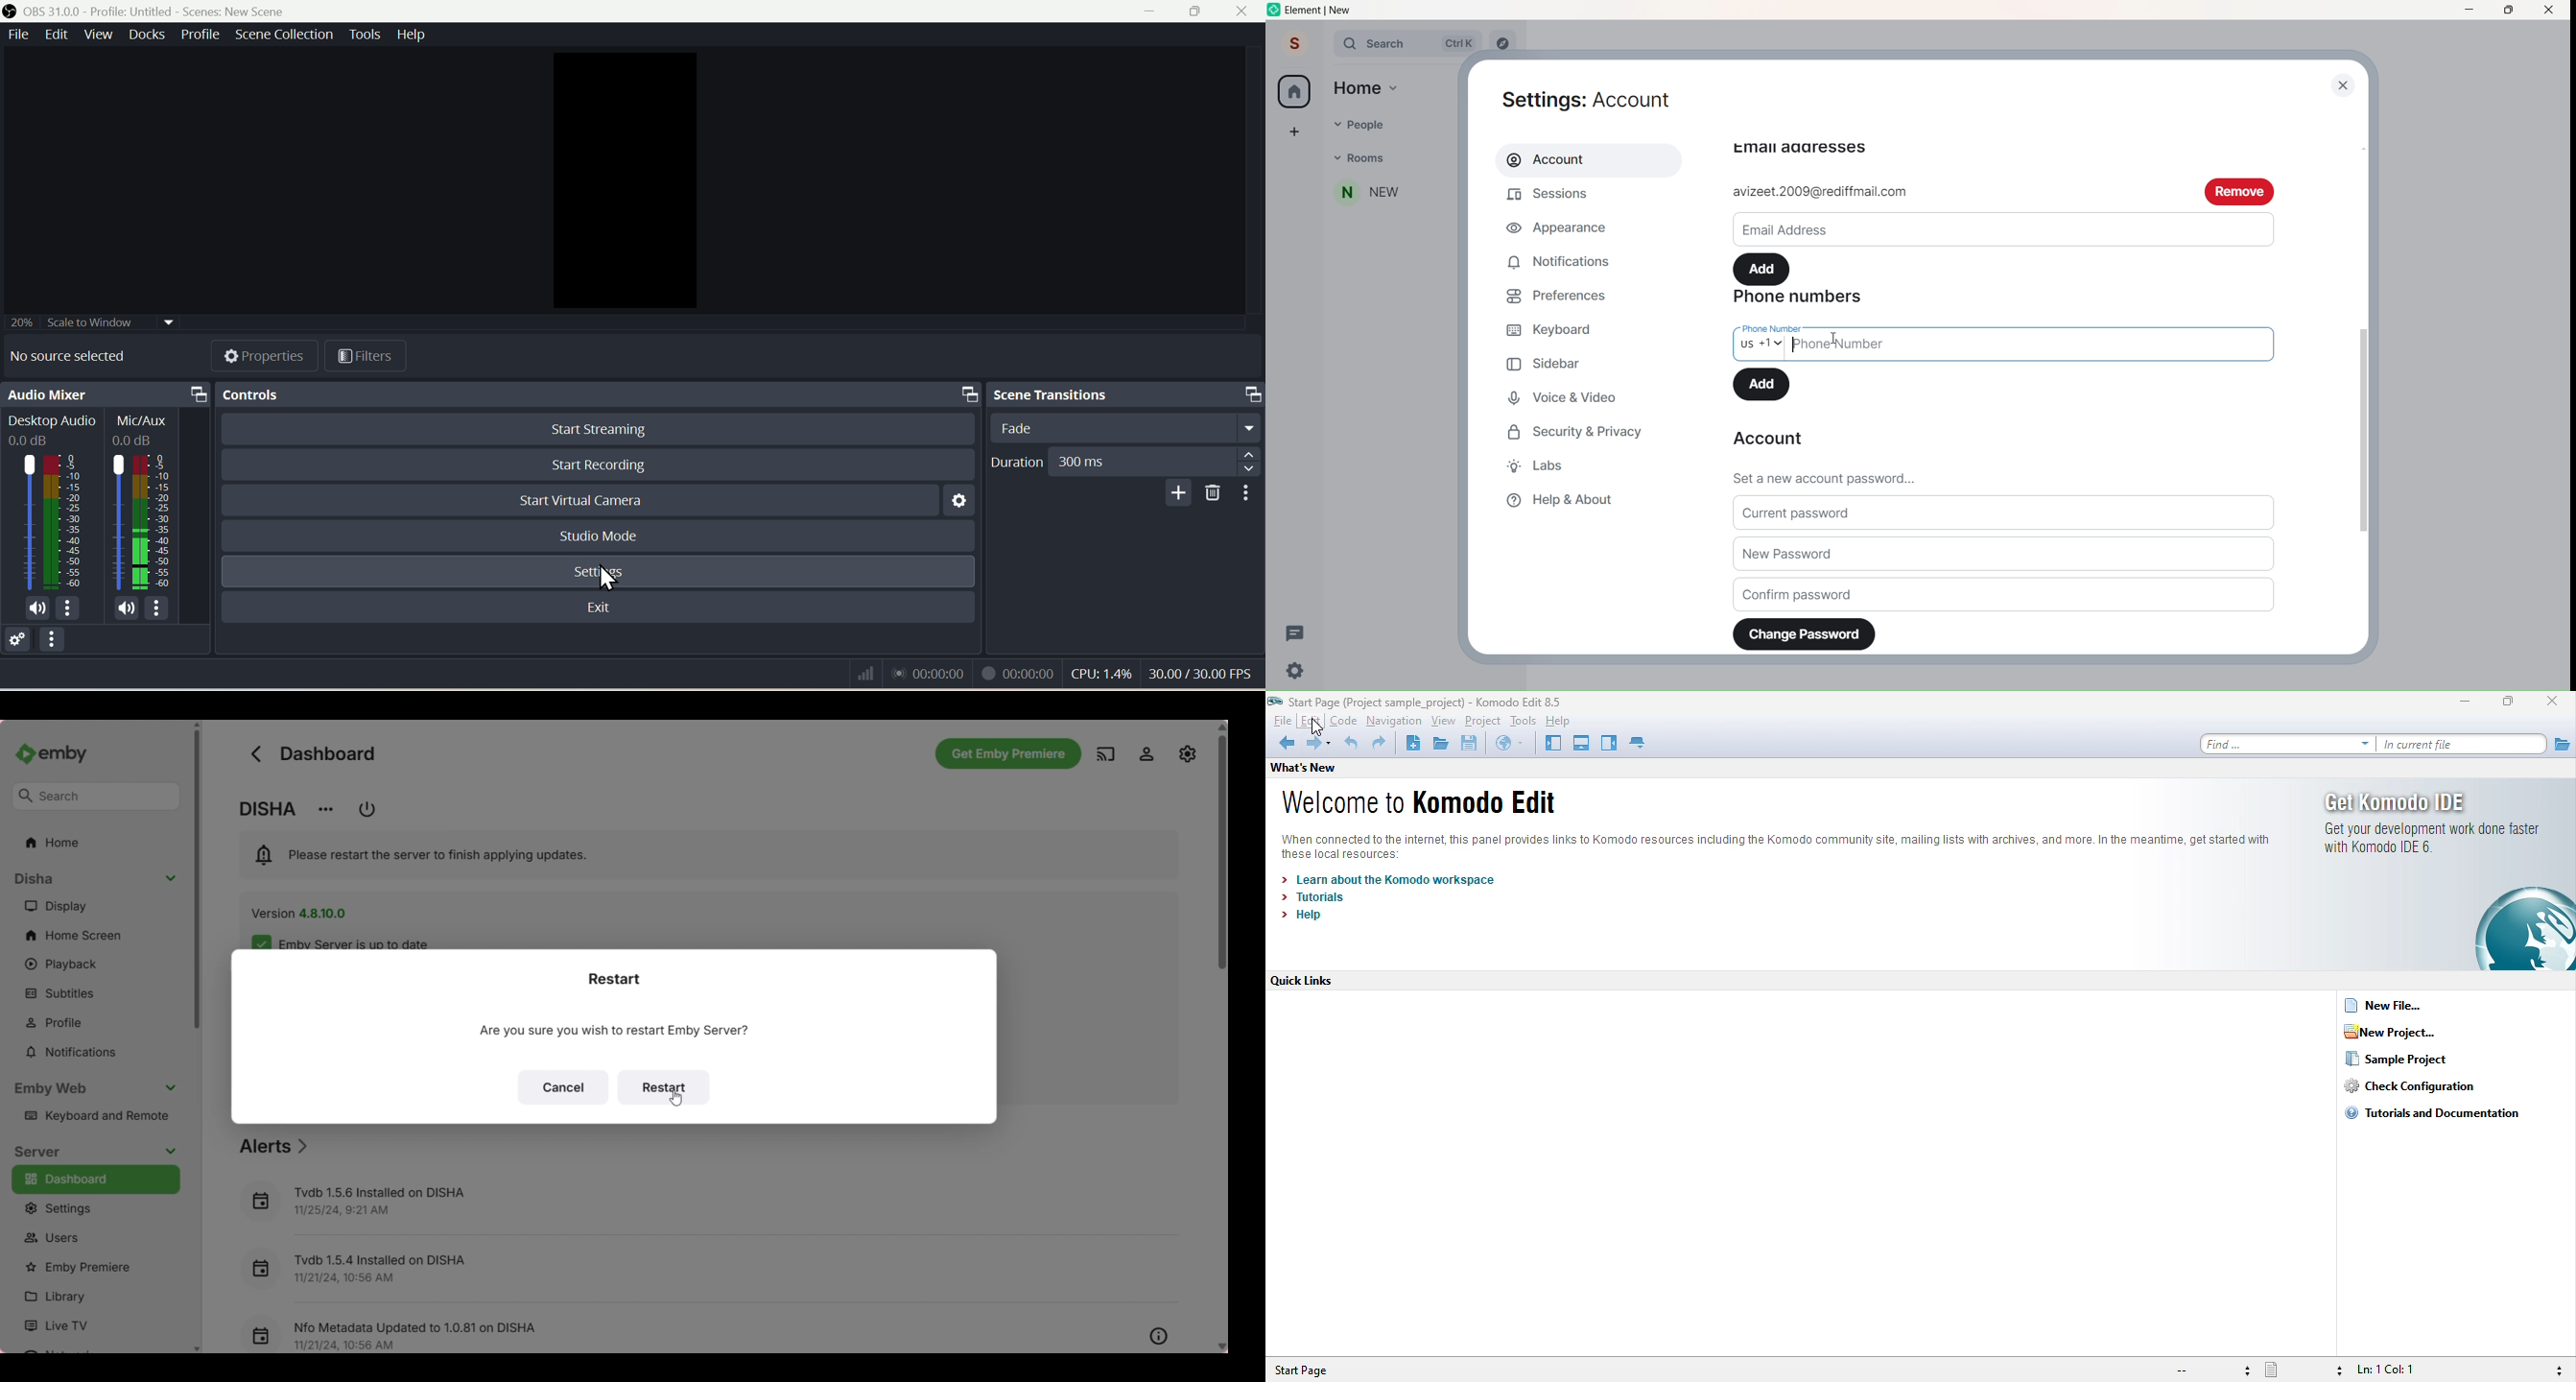  Describe the element at coordinates (1294, 92) in the screenshot. I see `Home` at that location.